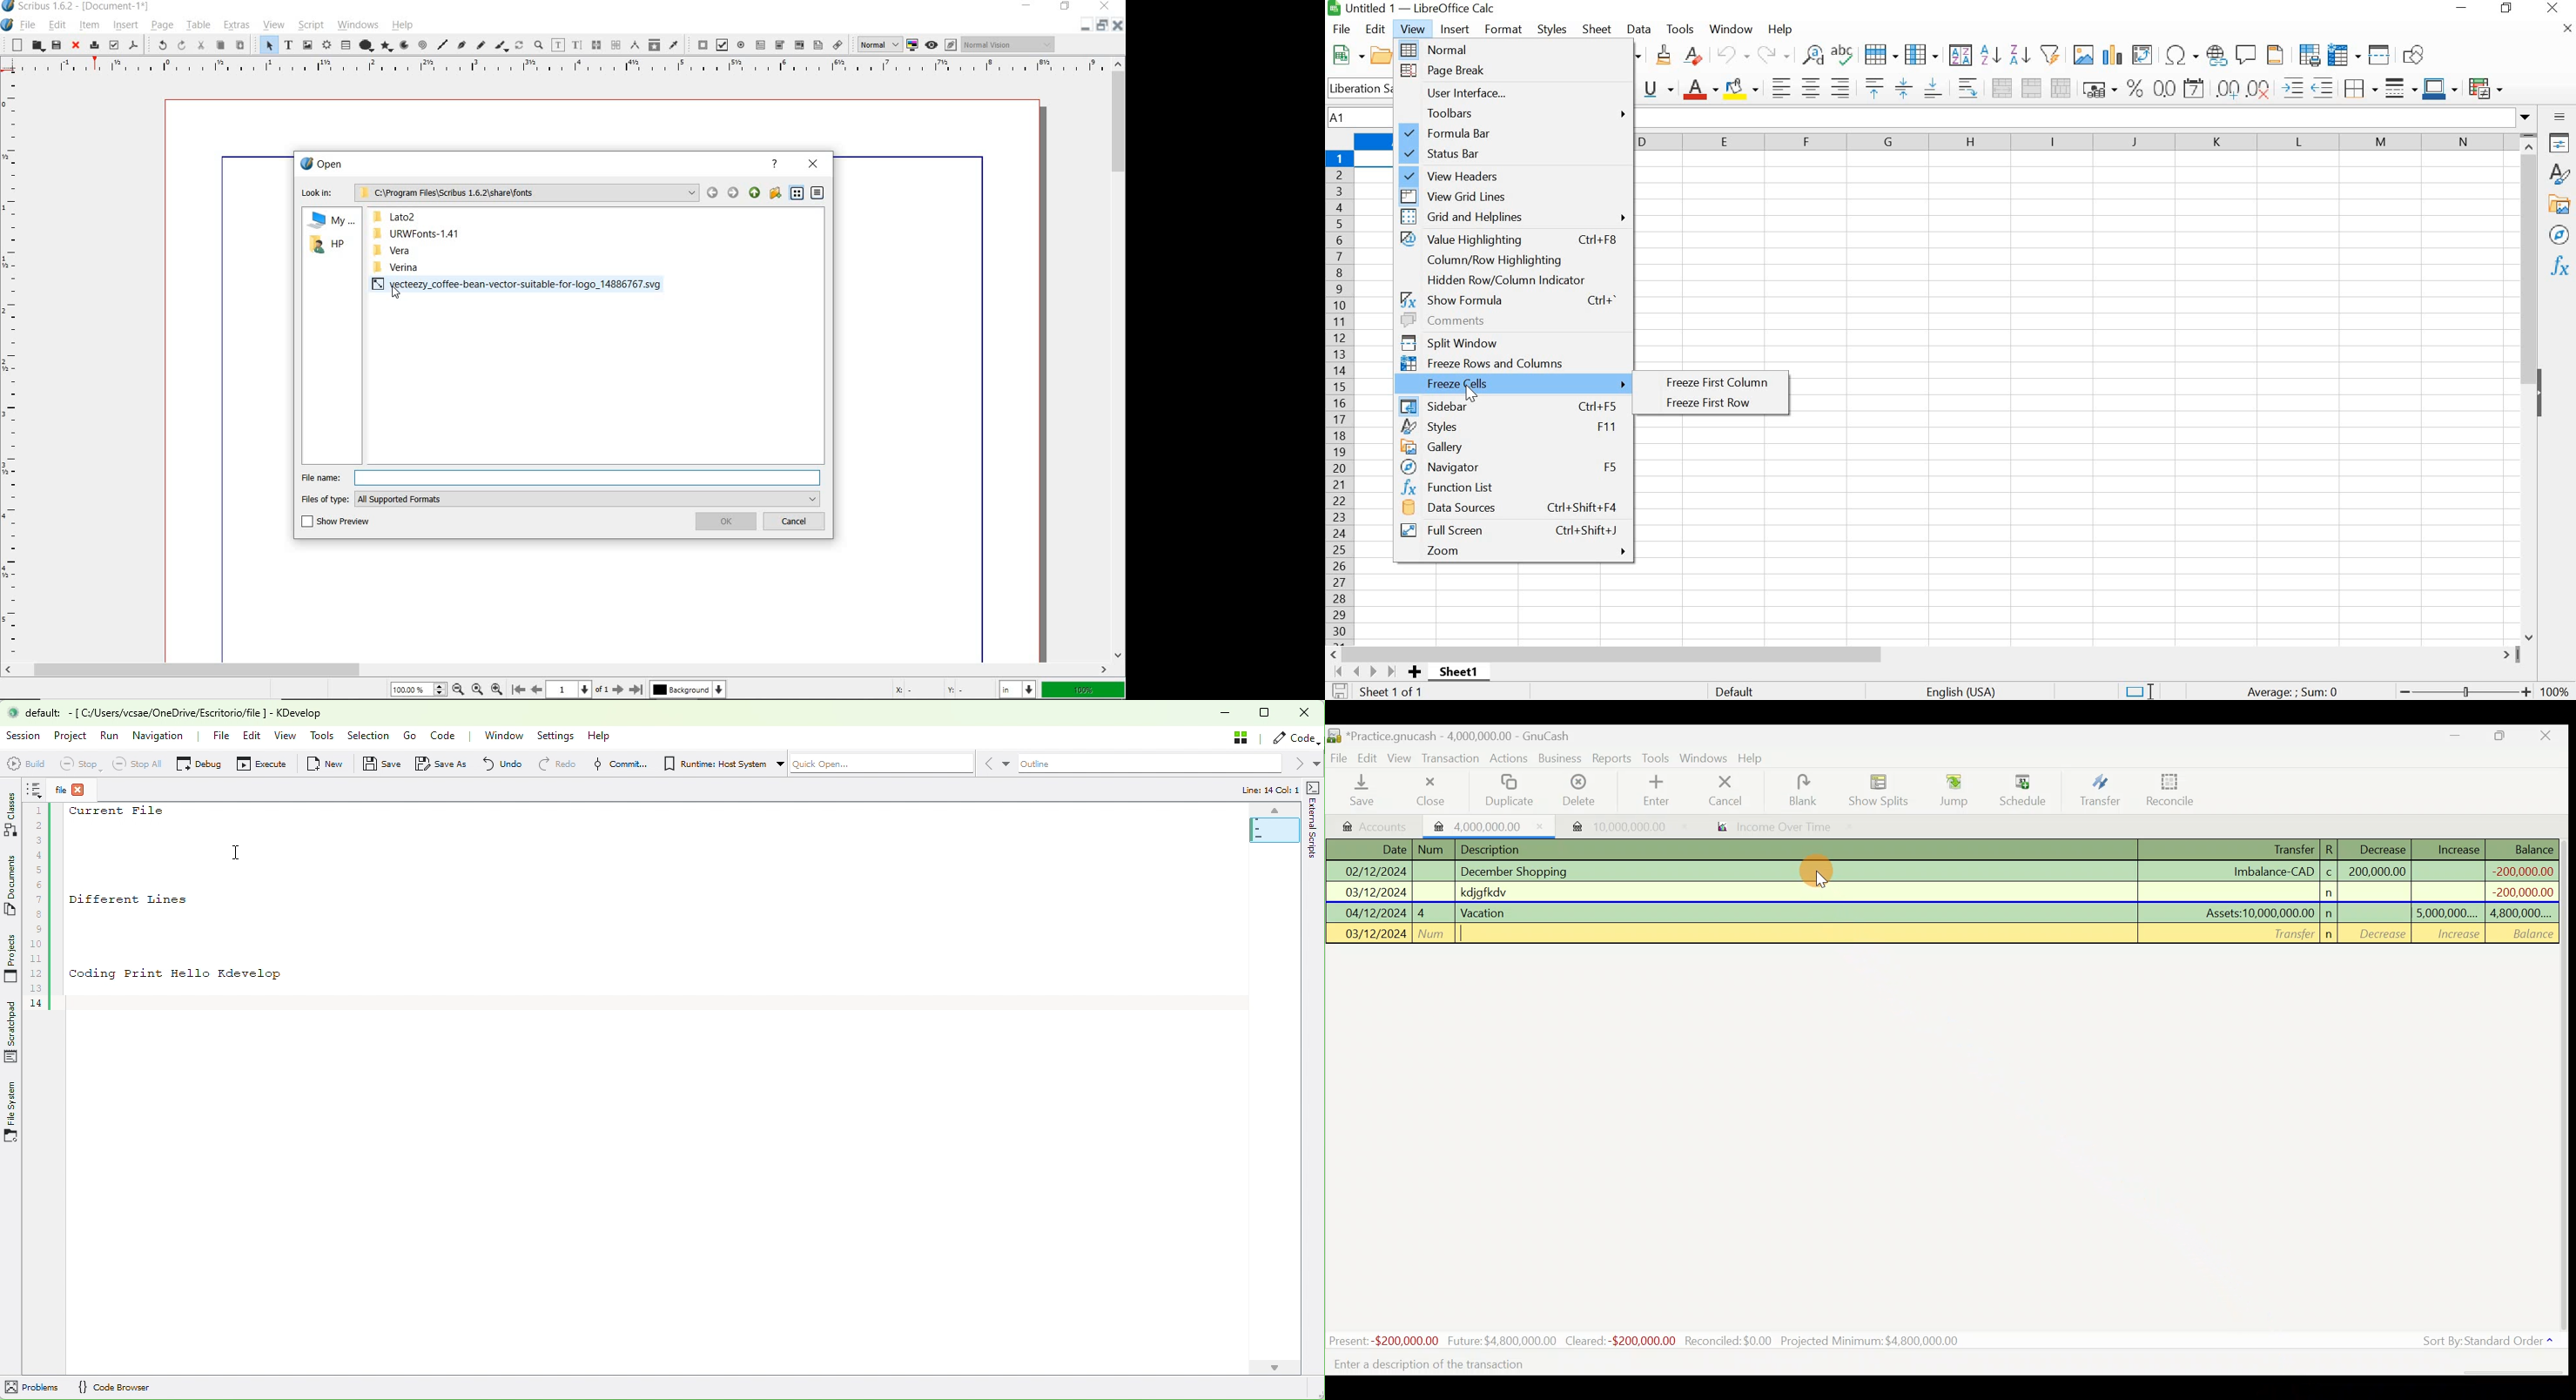 This screenshot has height=1400, width=2576. What do you see at coordinates (540, 44) in the screenshot?
I see `zoom in or zoom out` at bounding box center [540, 44].